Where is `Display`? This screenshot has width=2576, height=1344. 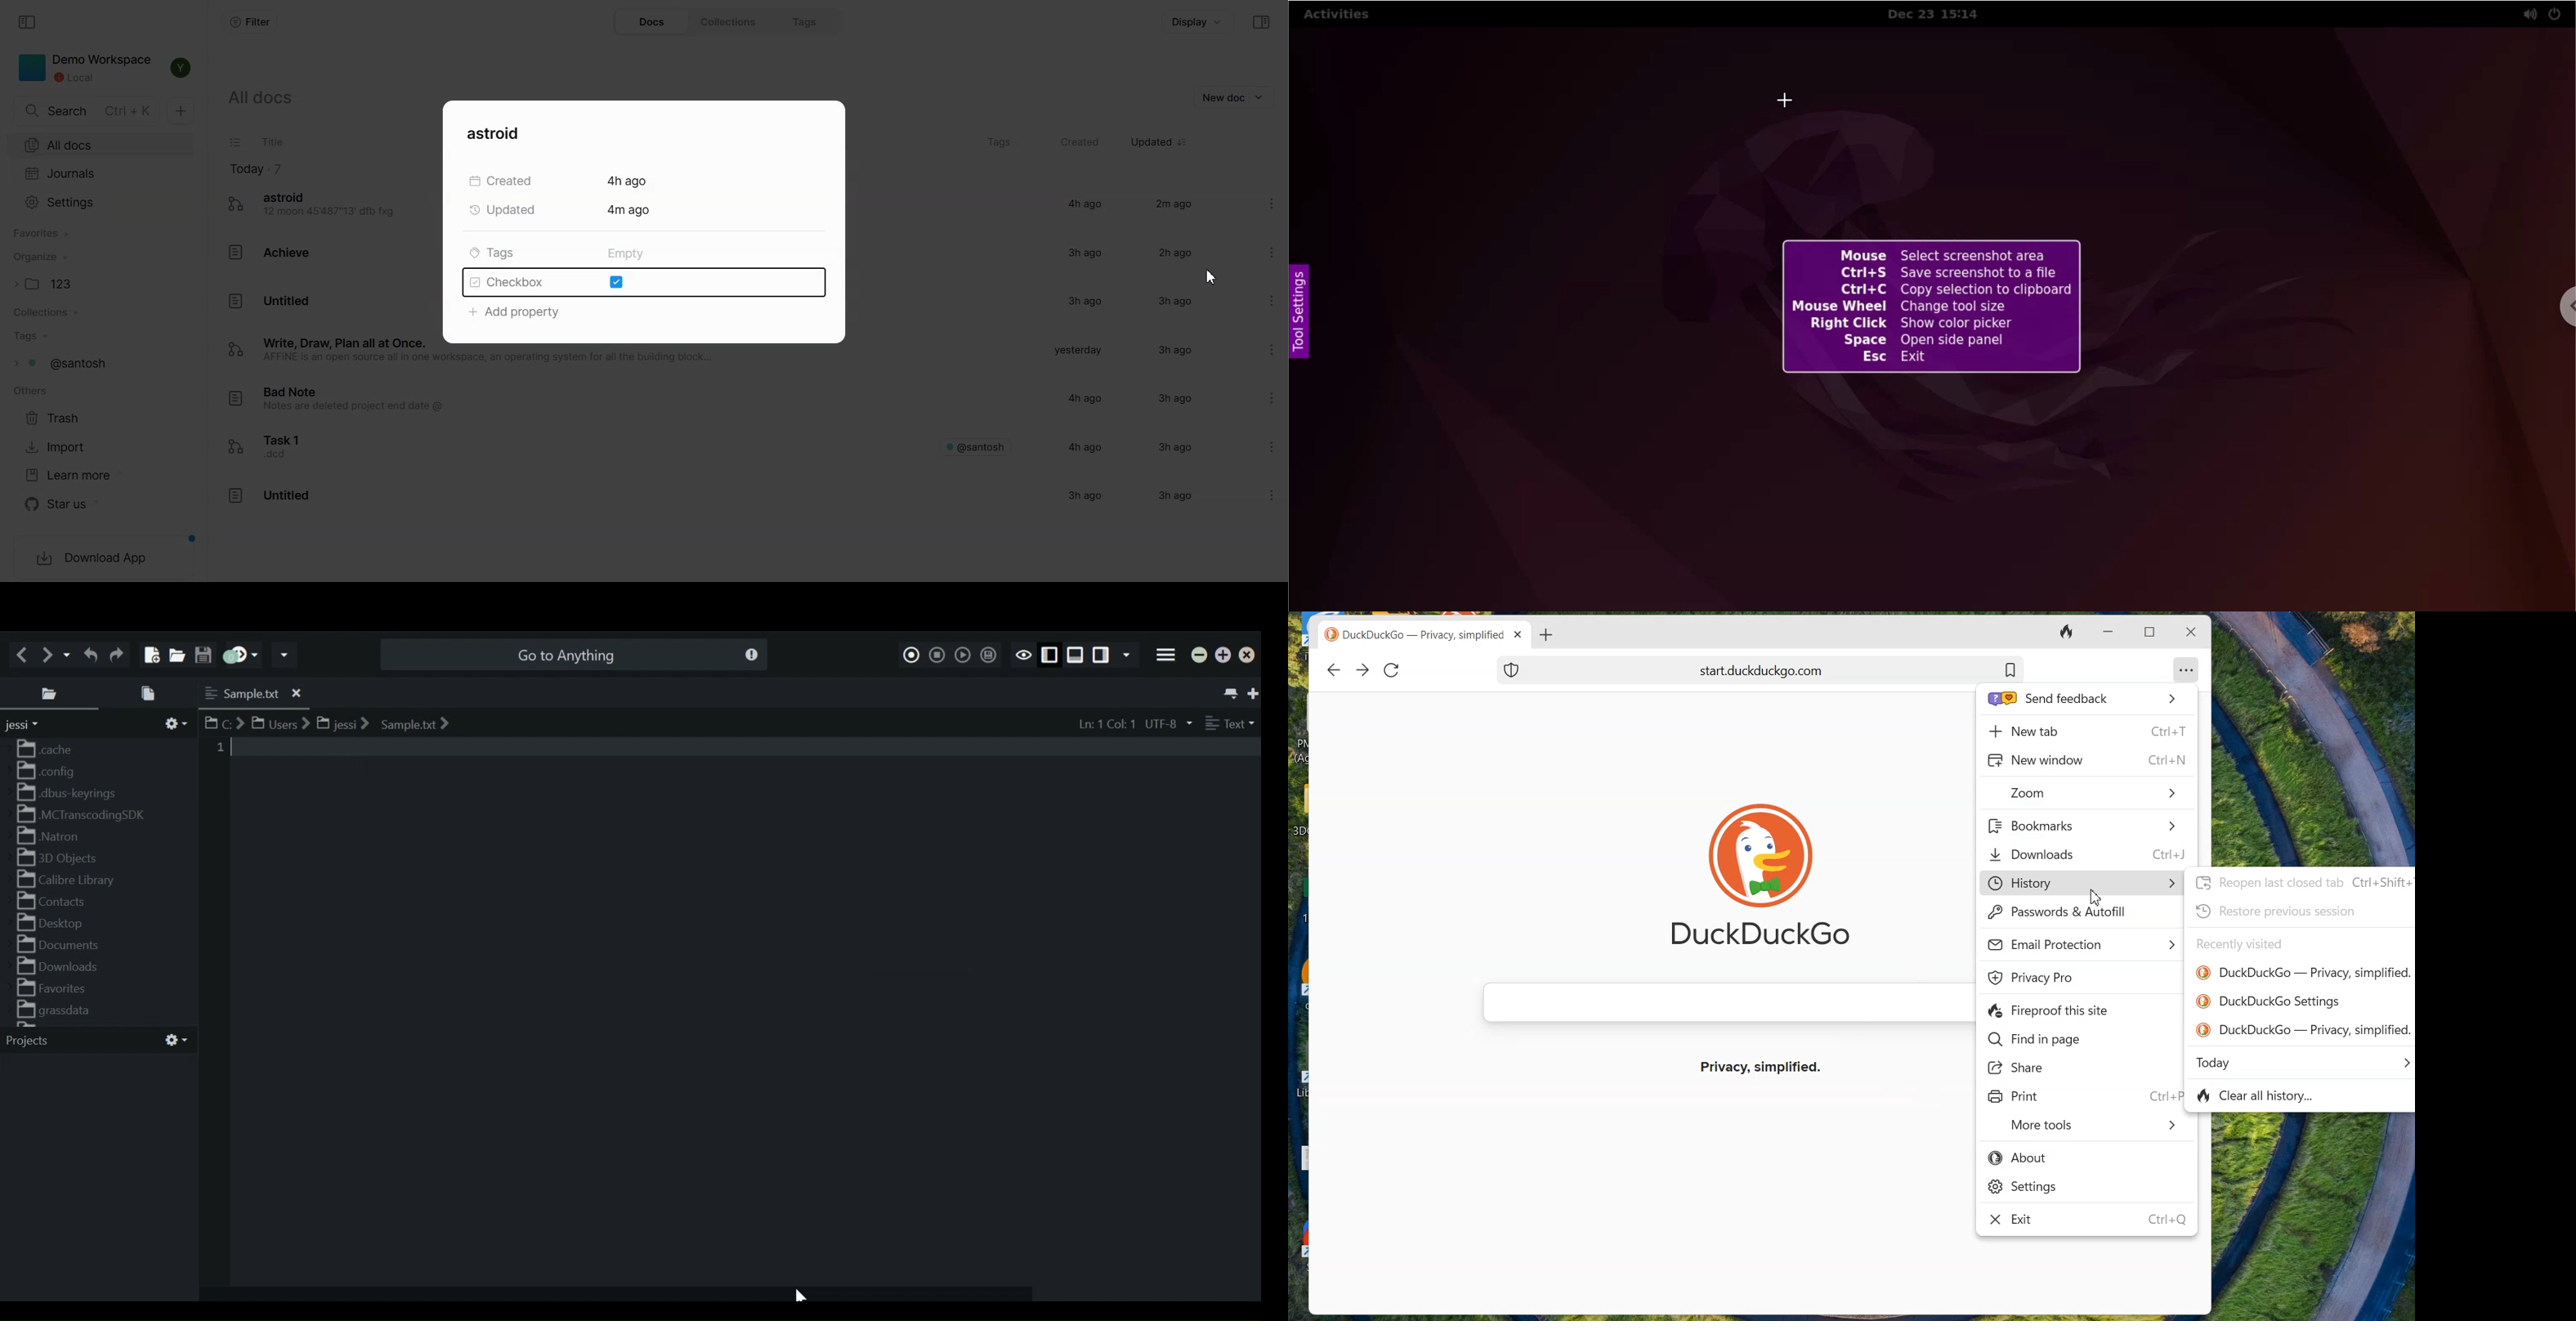
Display is located at coordinates (1199, 21).